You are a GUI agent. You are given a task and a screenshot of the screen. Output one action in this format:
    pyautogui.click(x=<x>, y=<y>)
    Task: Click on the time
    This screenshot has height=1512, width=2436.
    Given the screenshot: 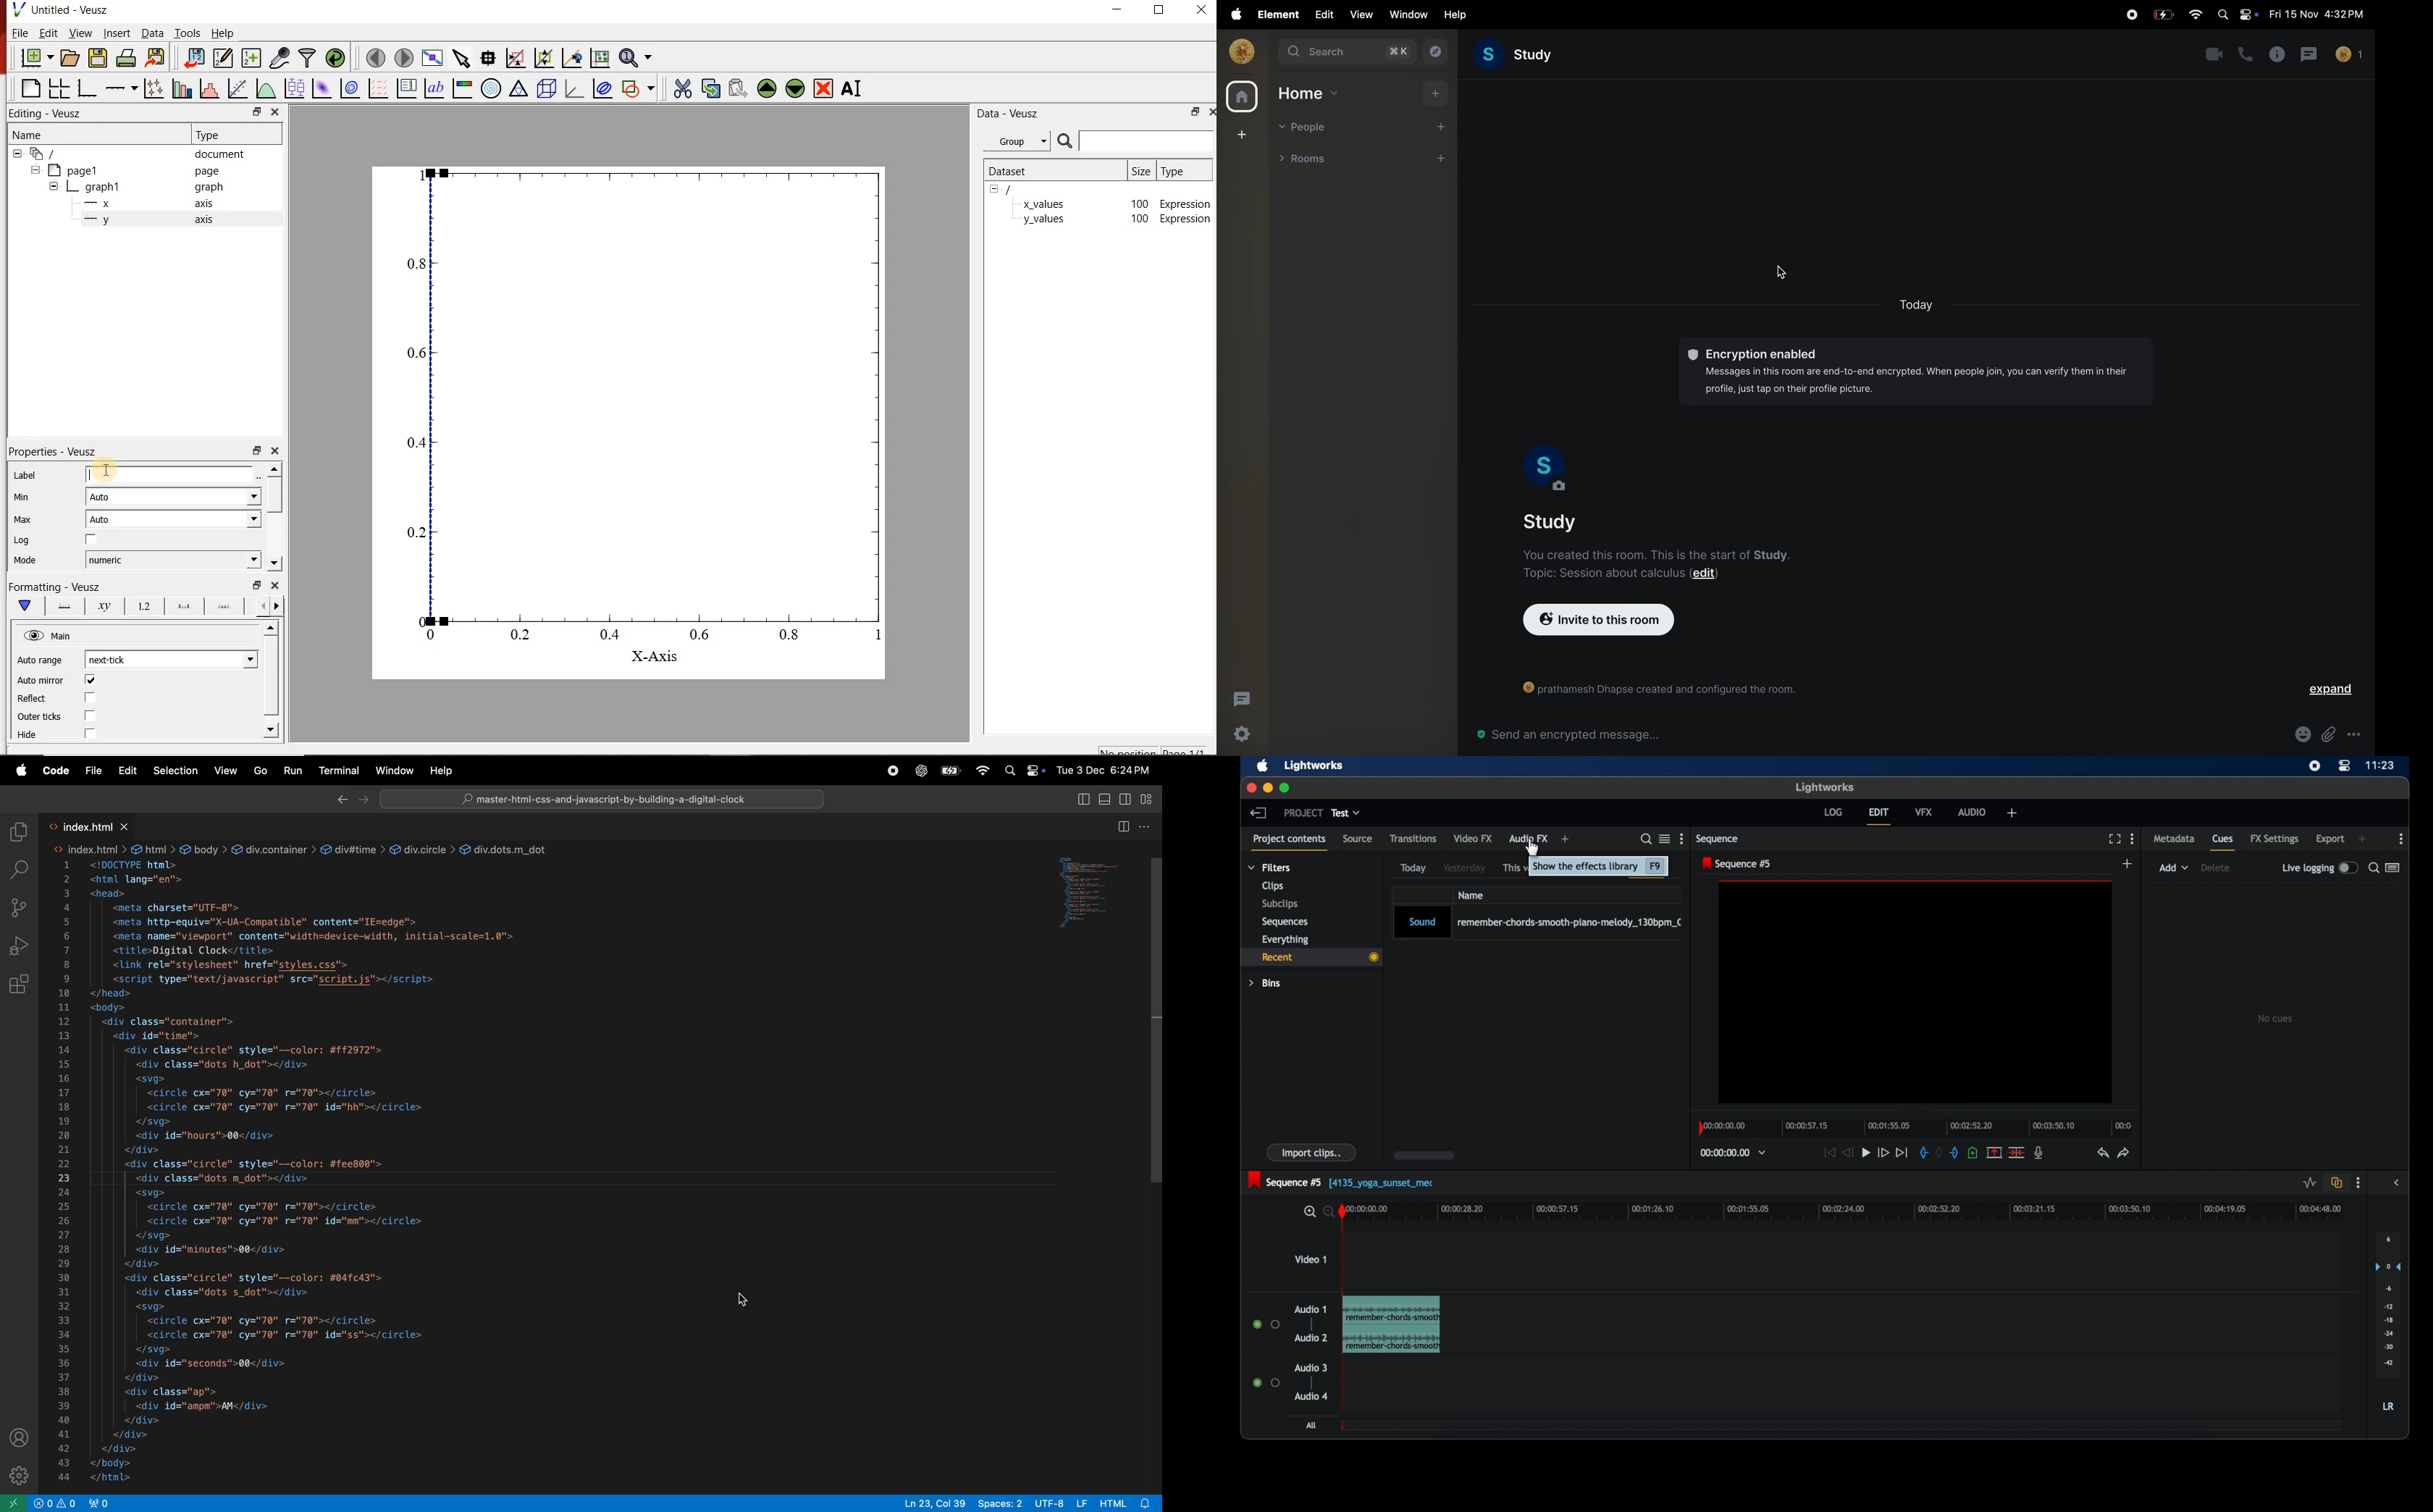 What is the action you would take?
    pyautogui.click(x=2380, y=766)
    